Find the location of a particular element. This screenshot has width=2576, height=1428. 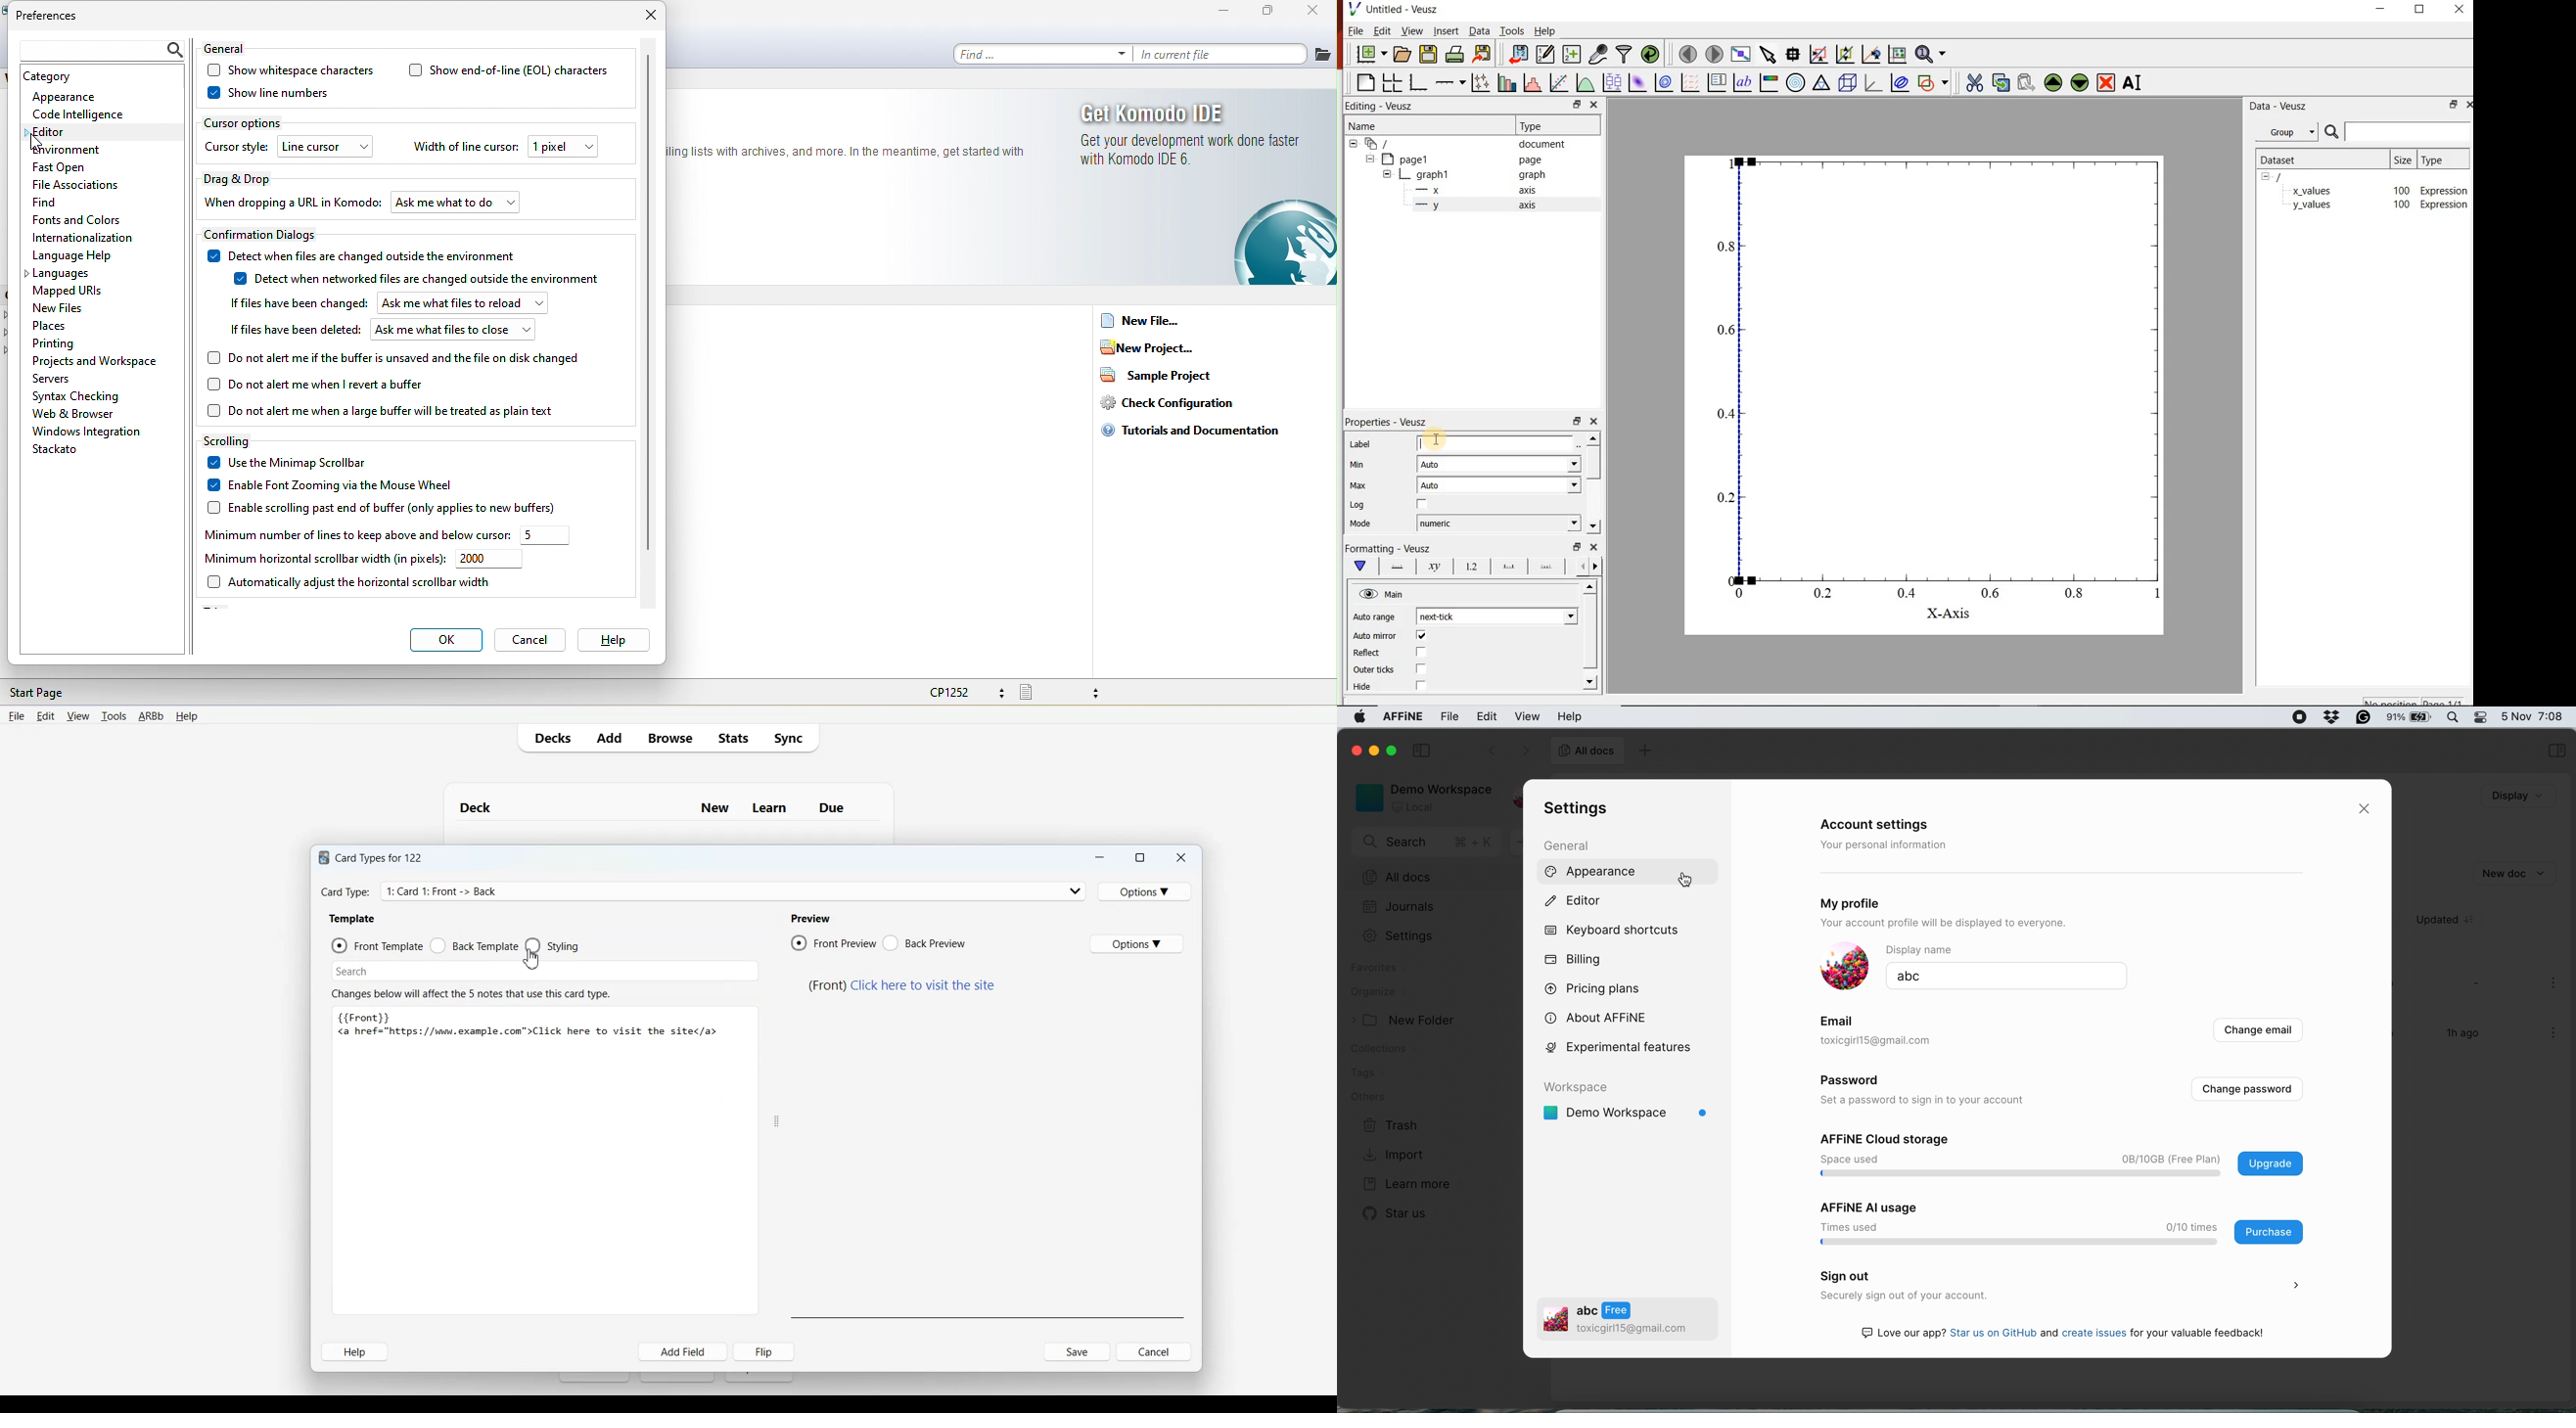

pace used is located at coordinates (1851, 1159).